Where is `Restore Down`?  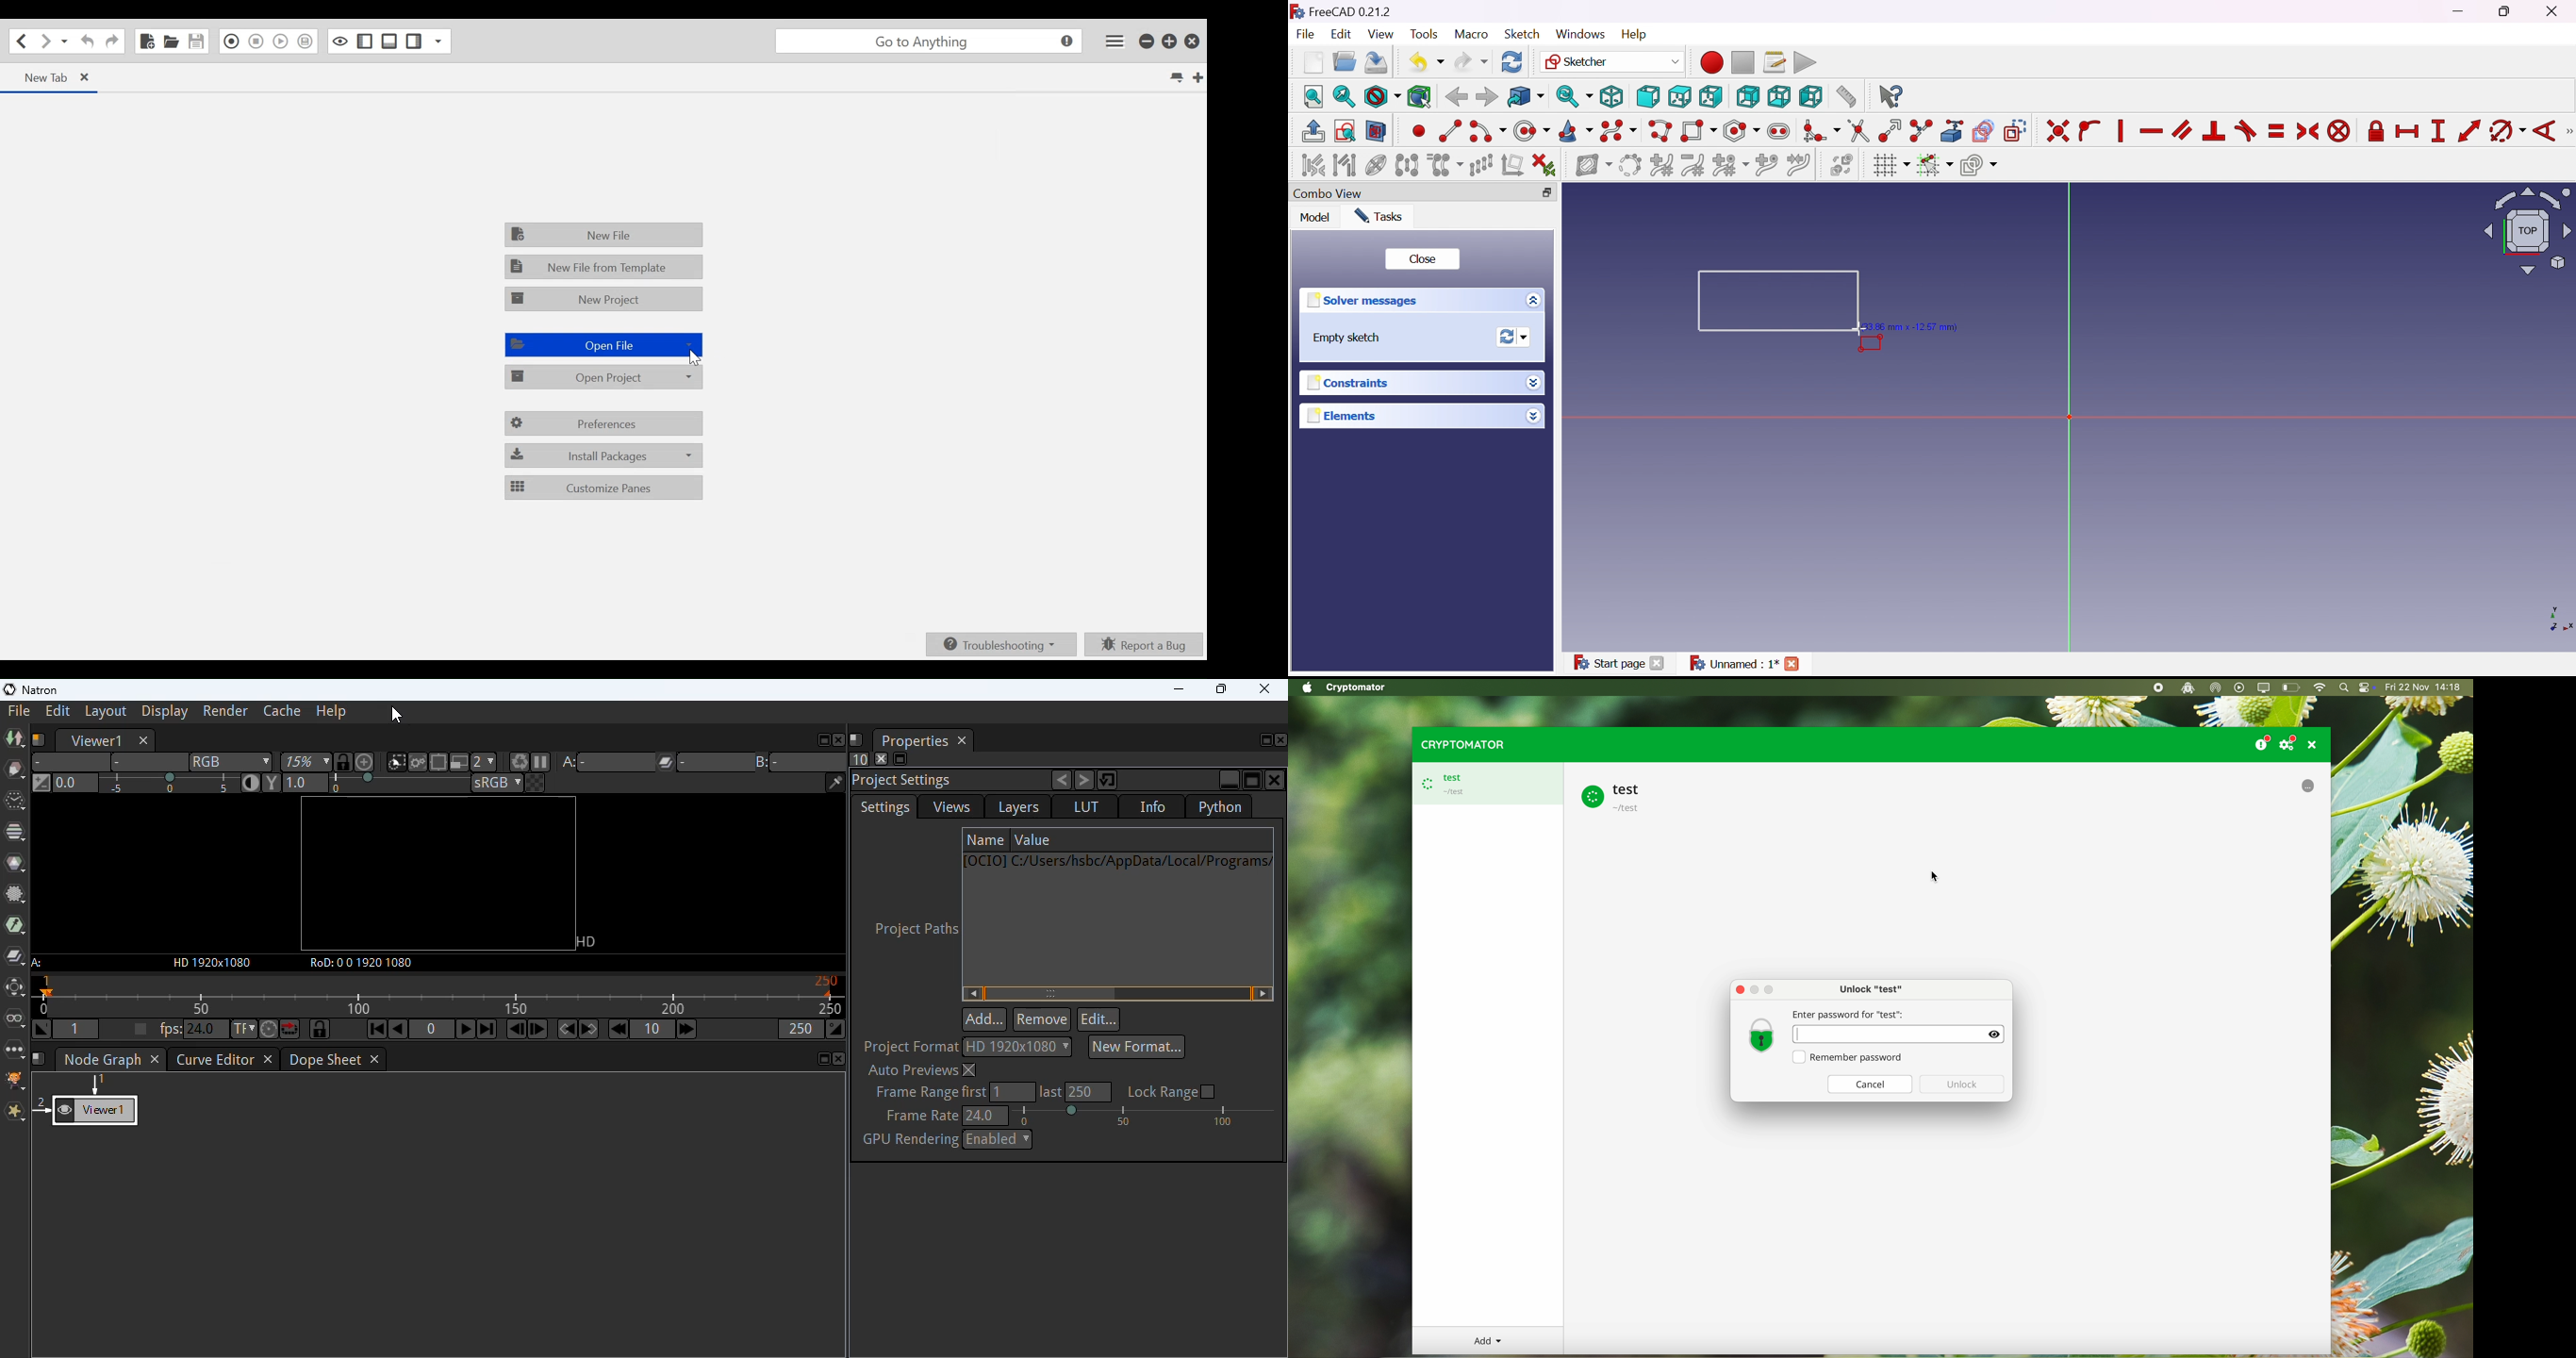 Restore Down is located at coordinates (2506, 13).